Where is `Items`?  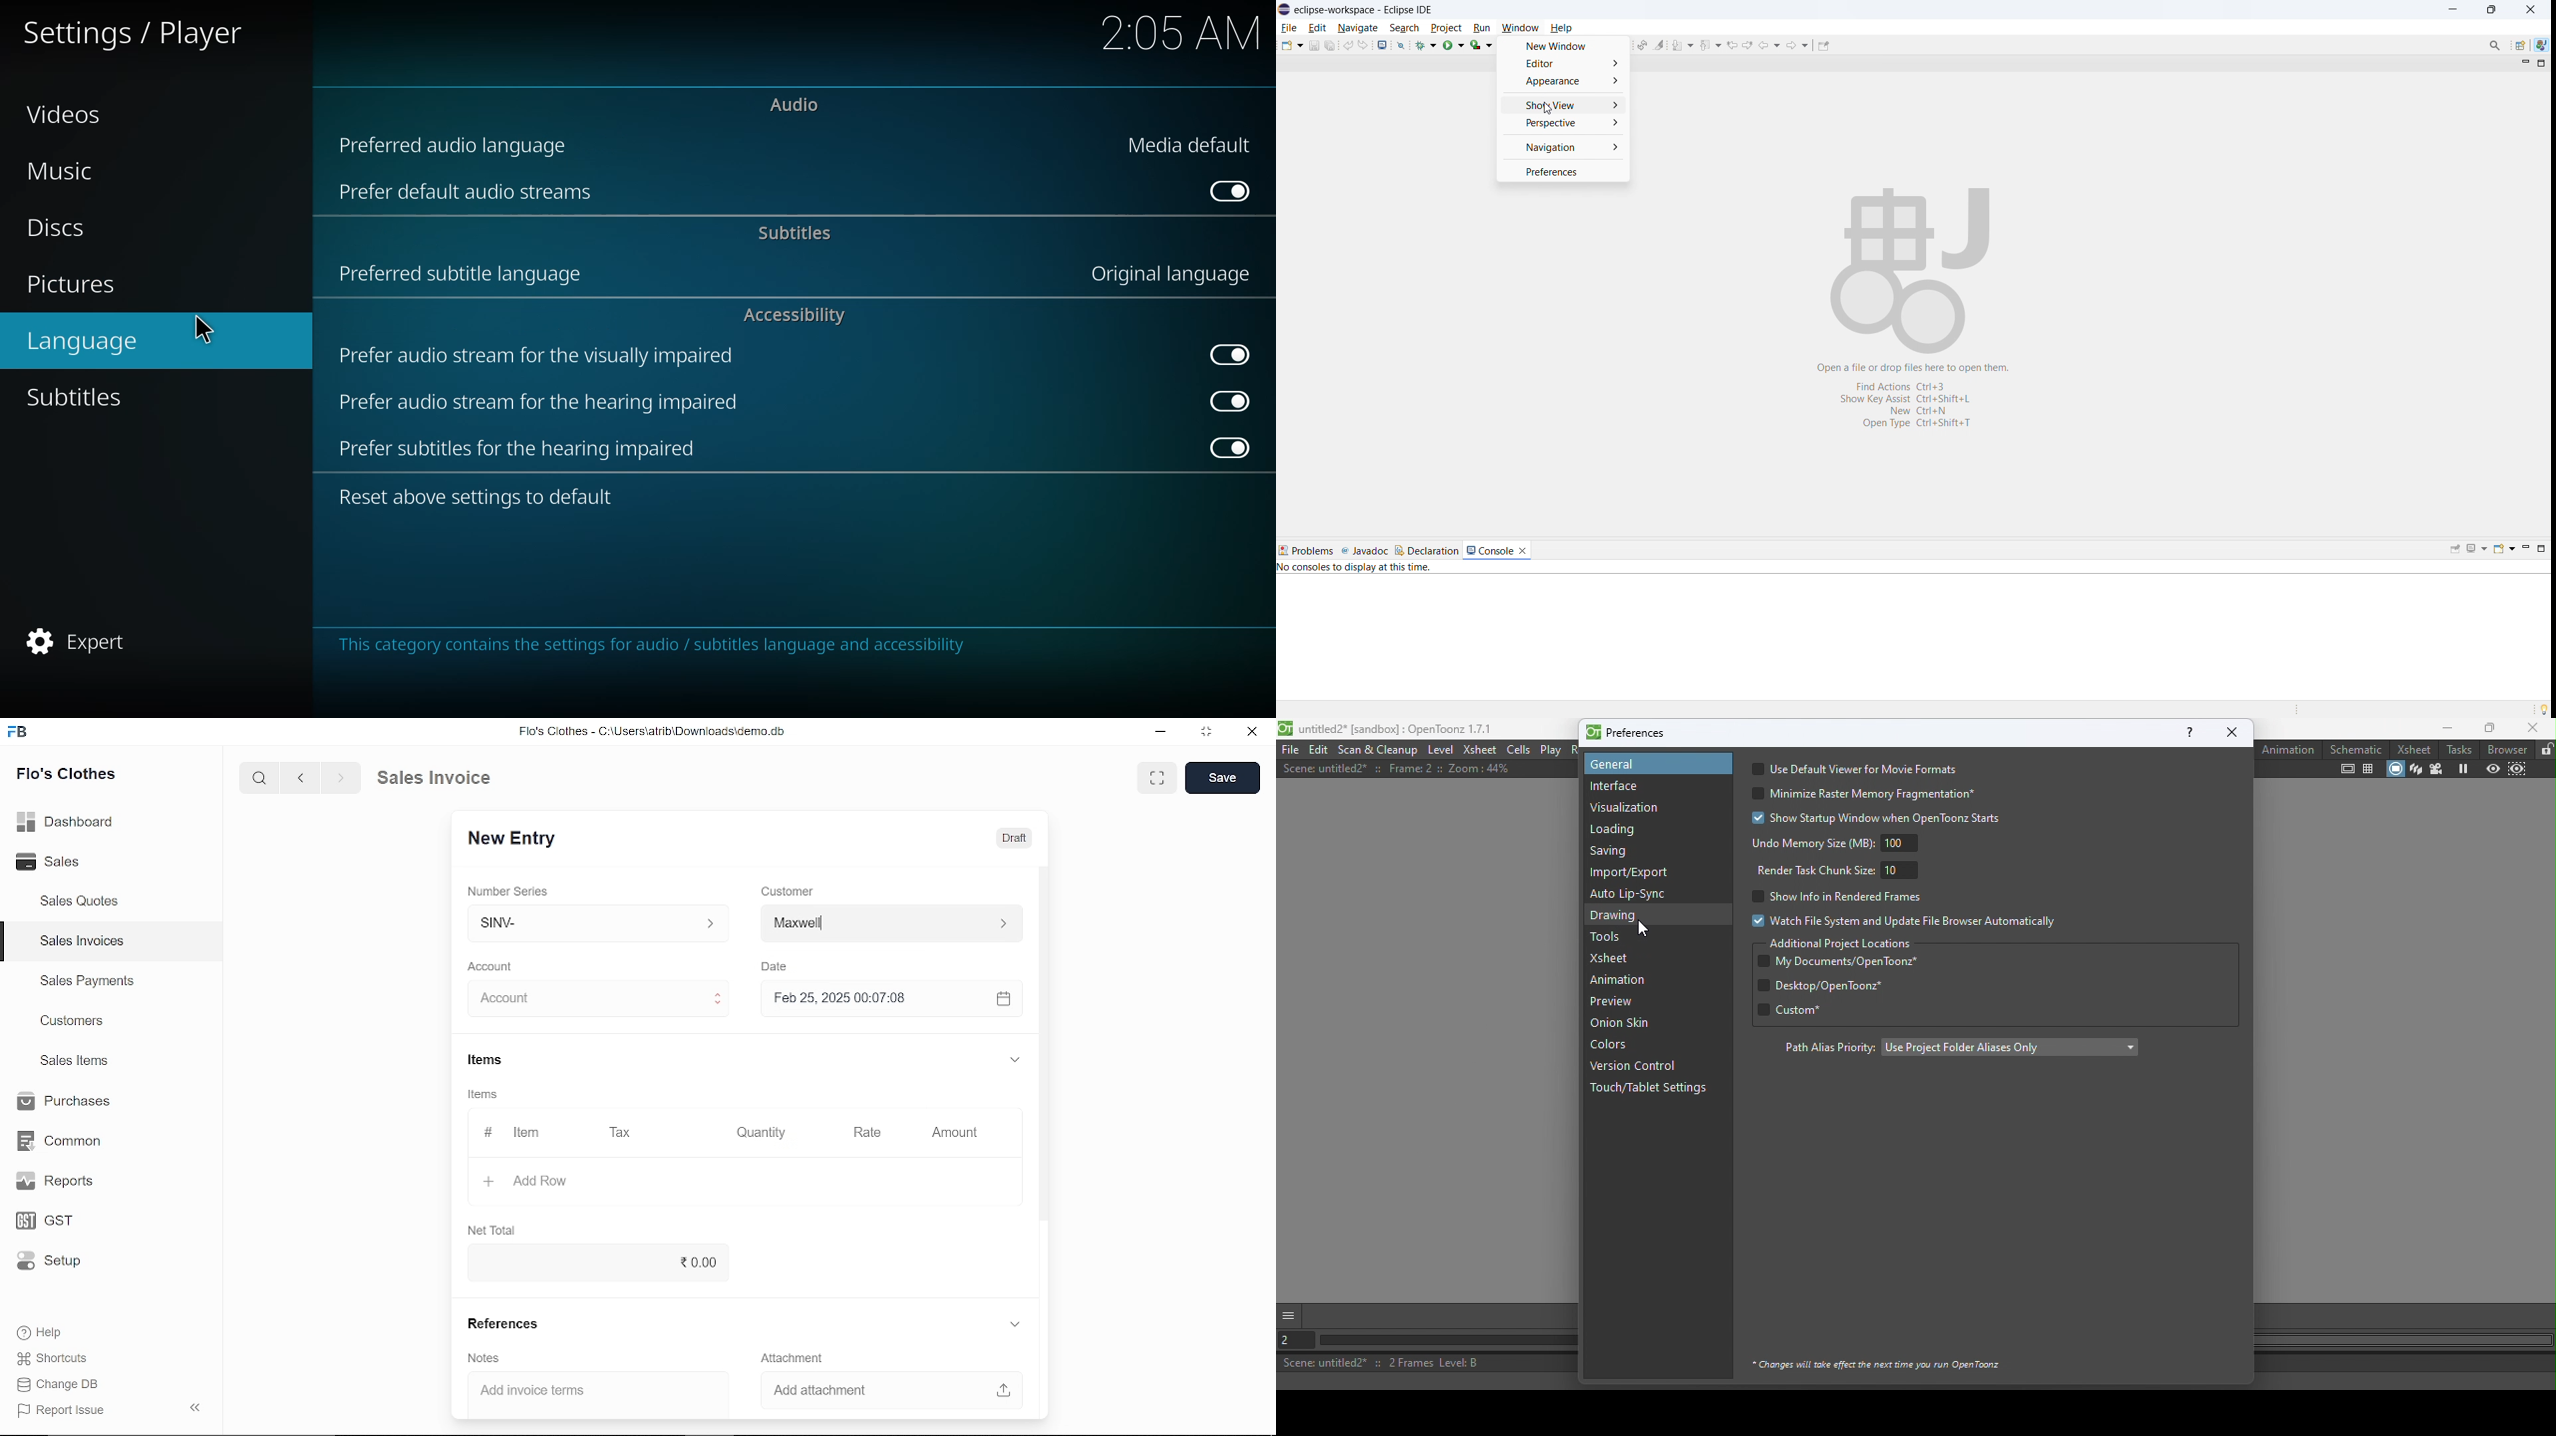
Items is located at coordinates (490, 1060).